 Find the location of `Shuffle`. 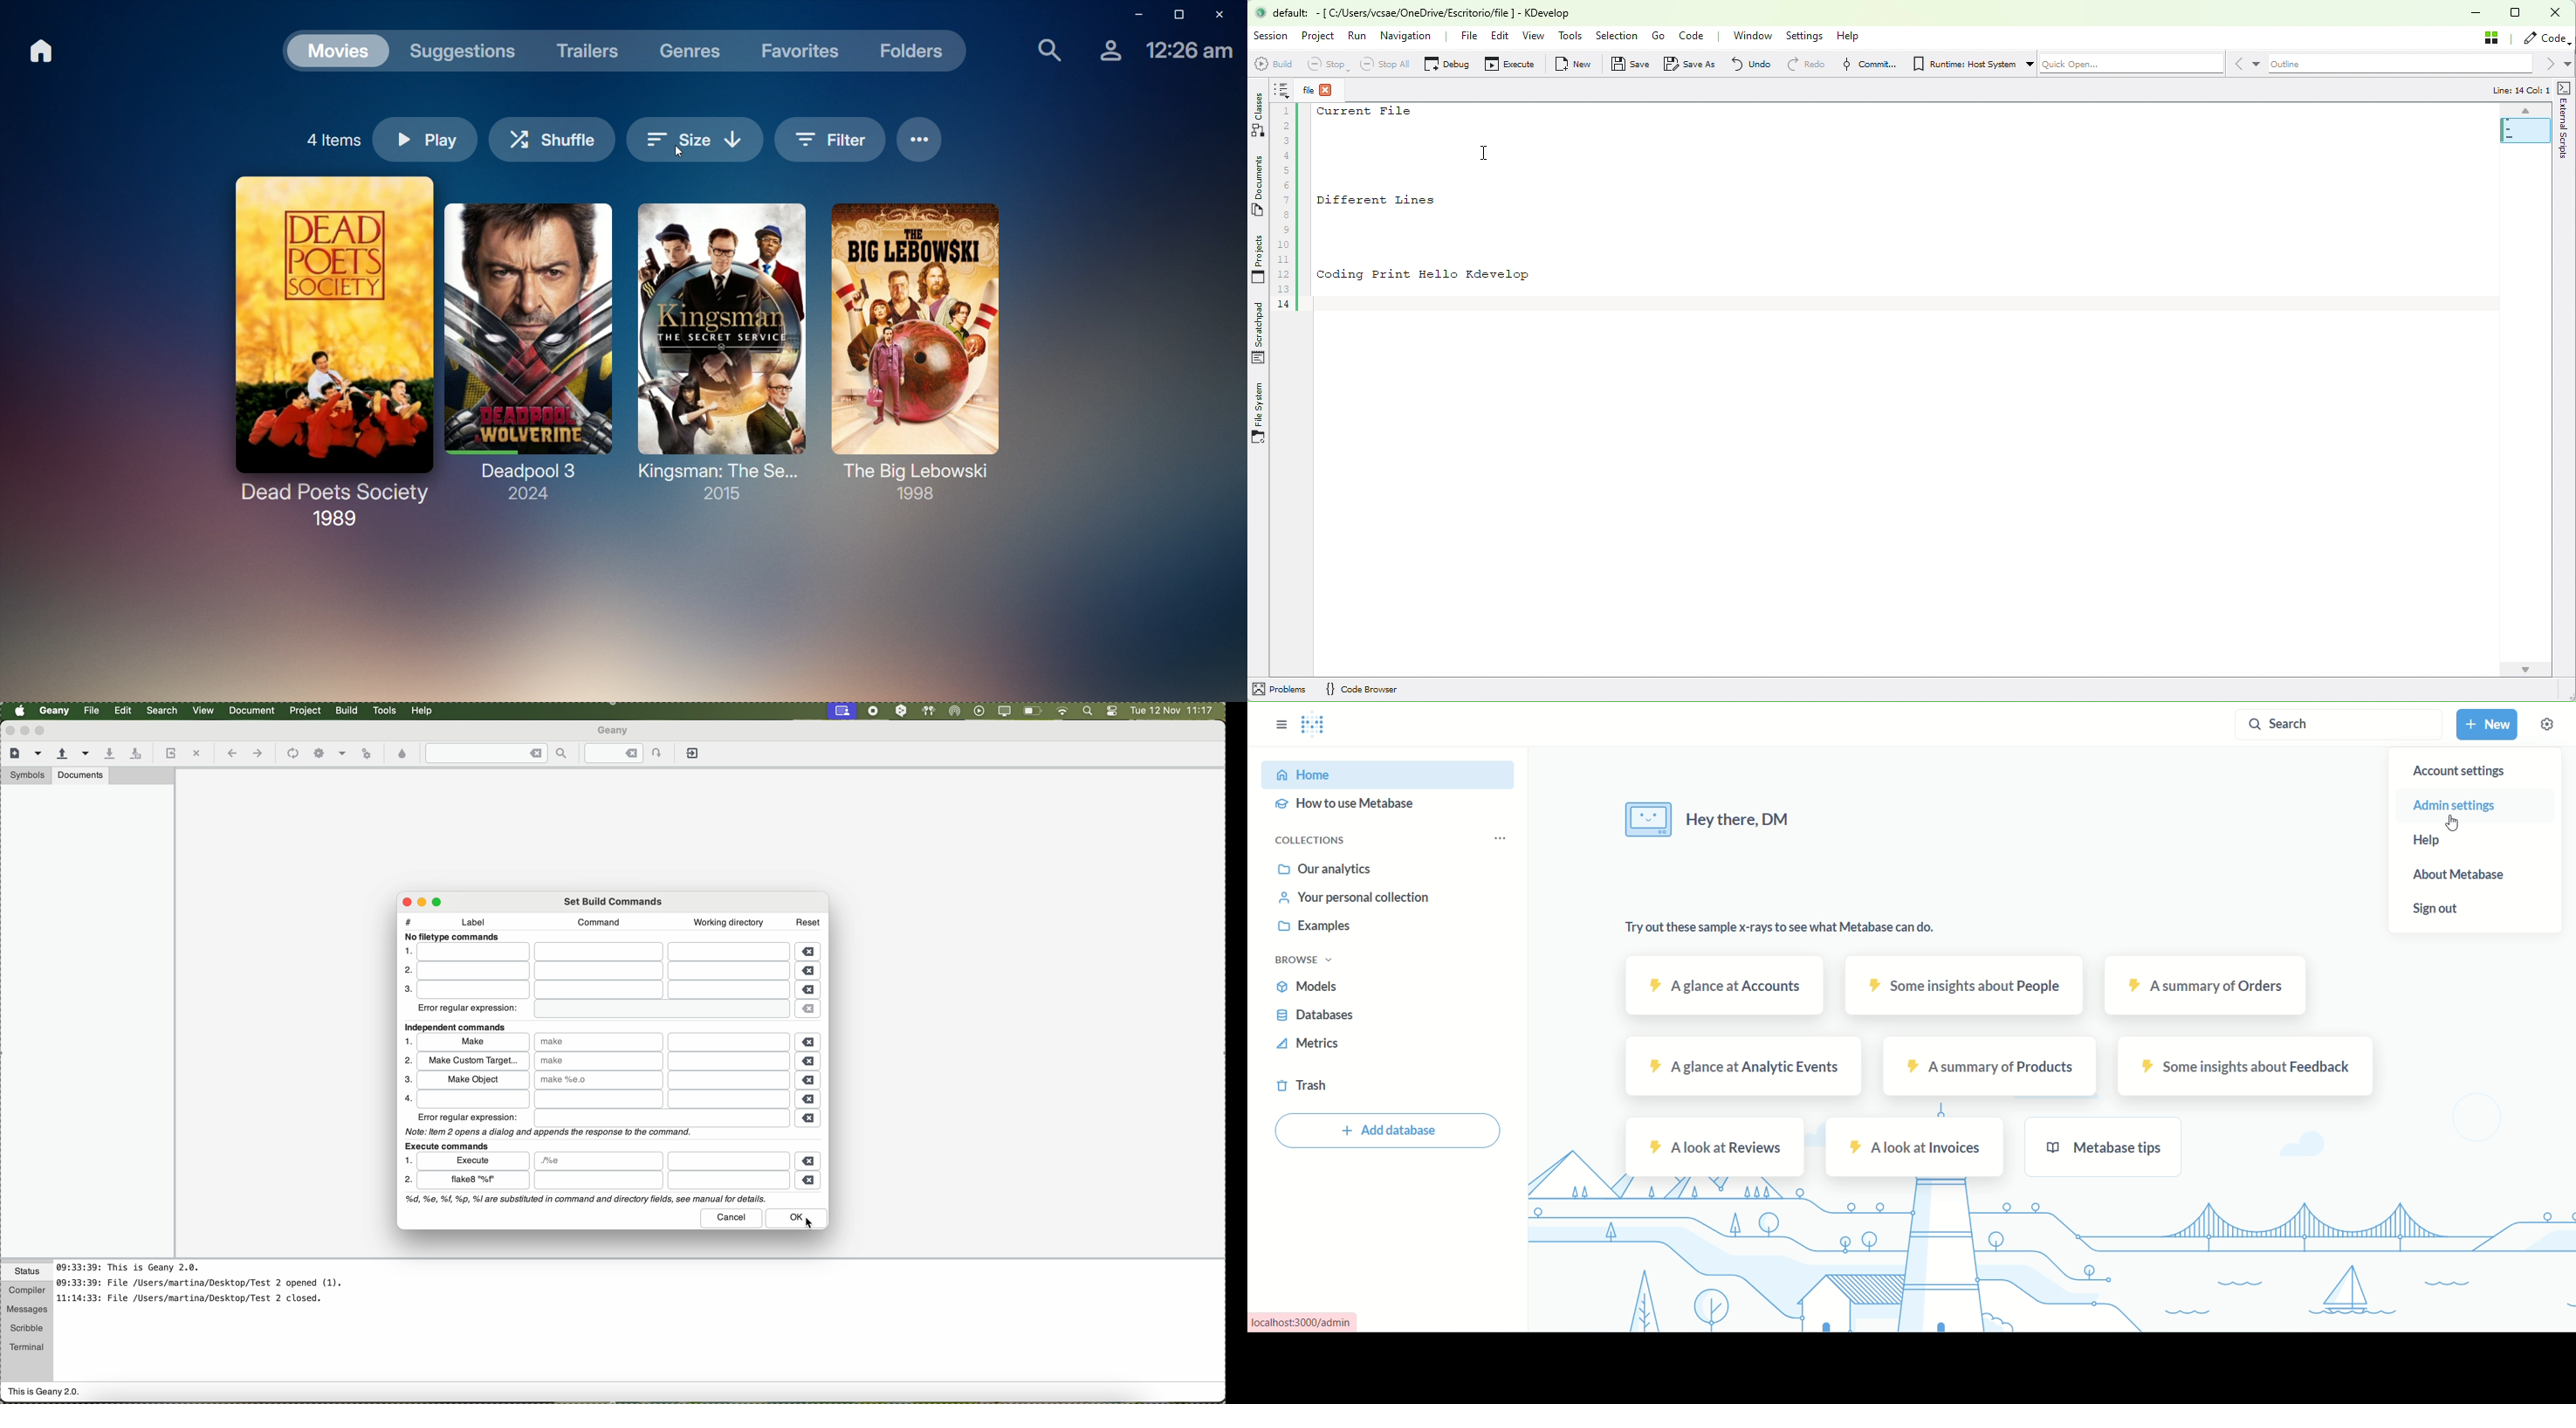

Shuffle is located at coordinates (554, 136).